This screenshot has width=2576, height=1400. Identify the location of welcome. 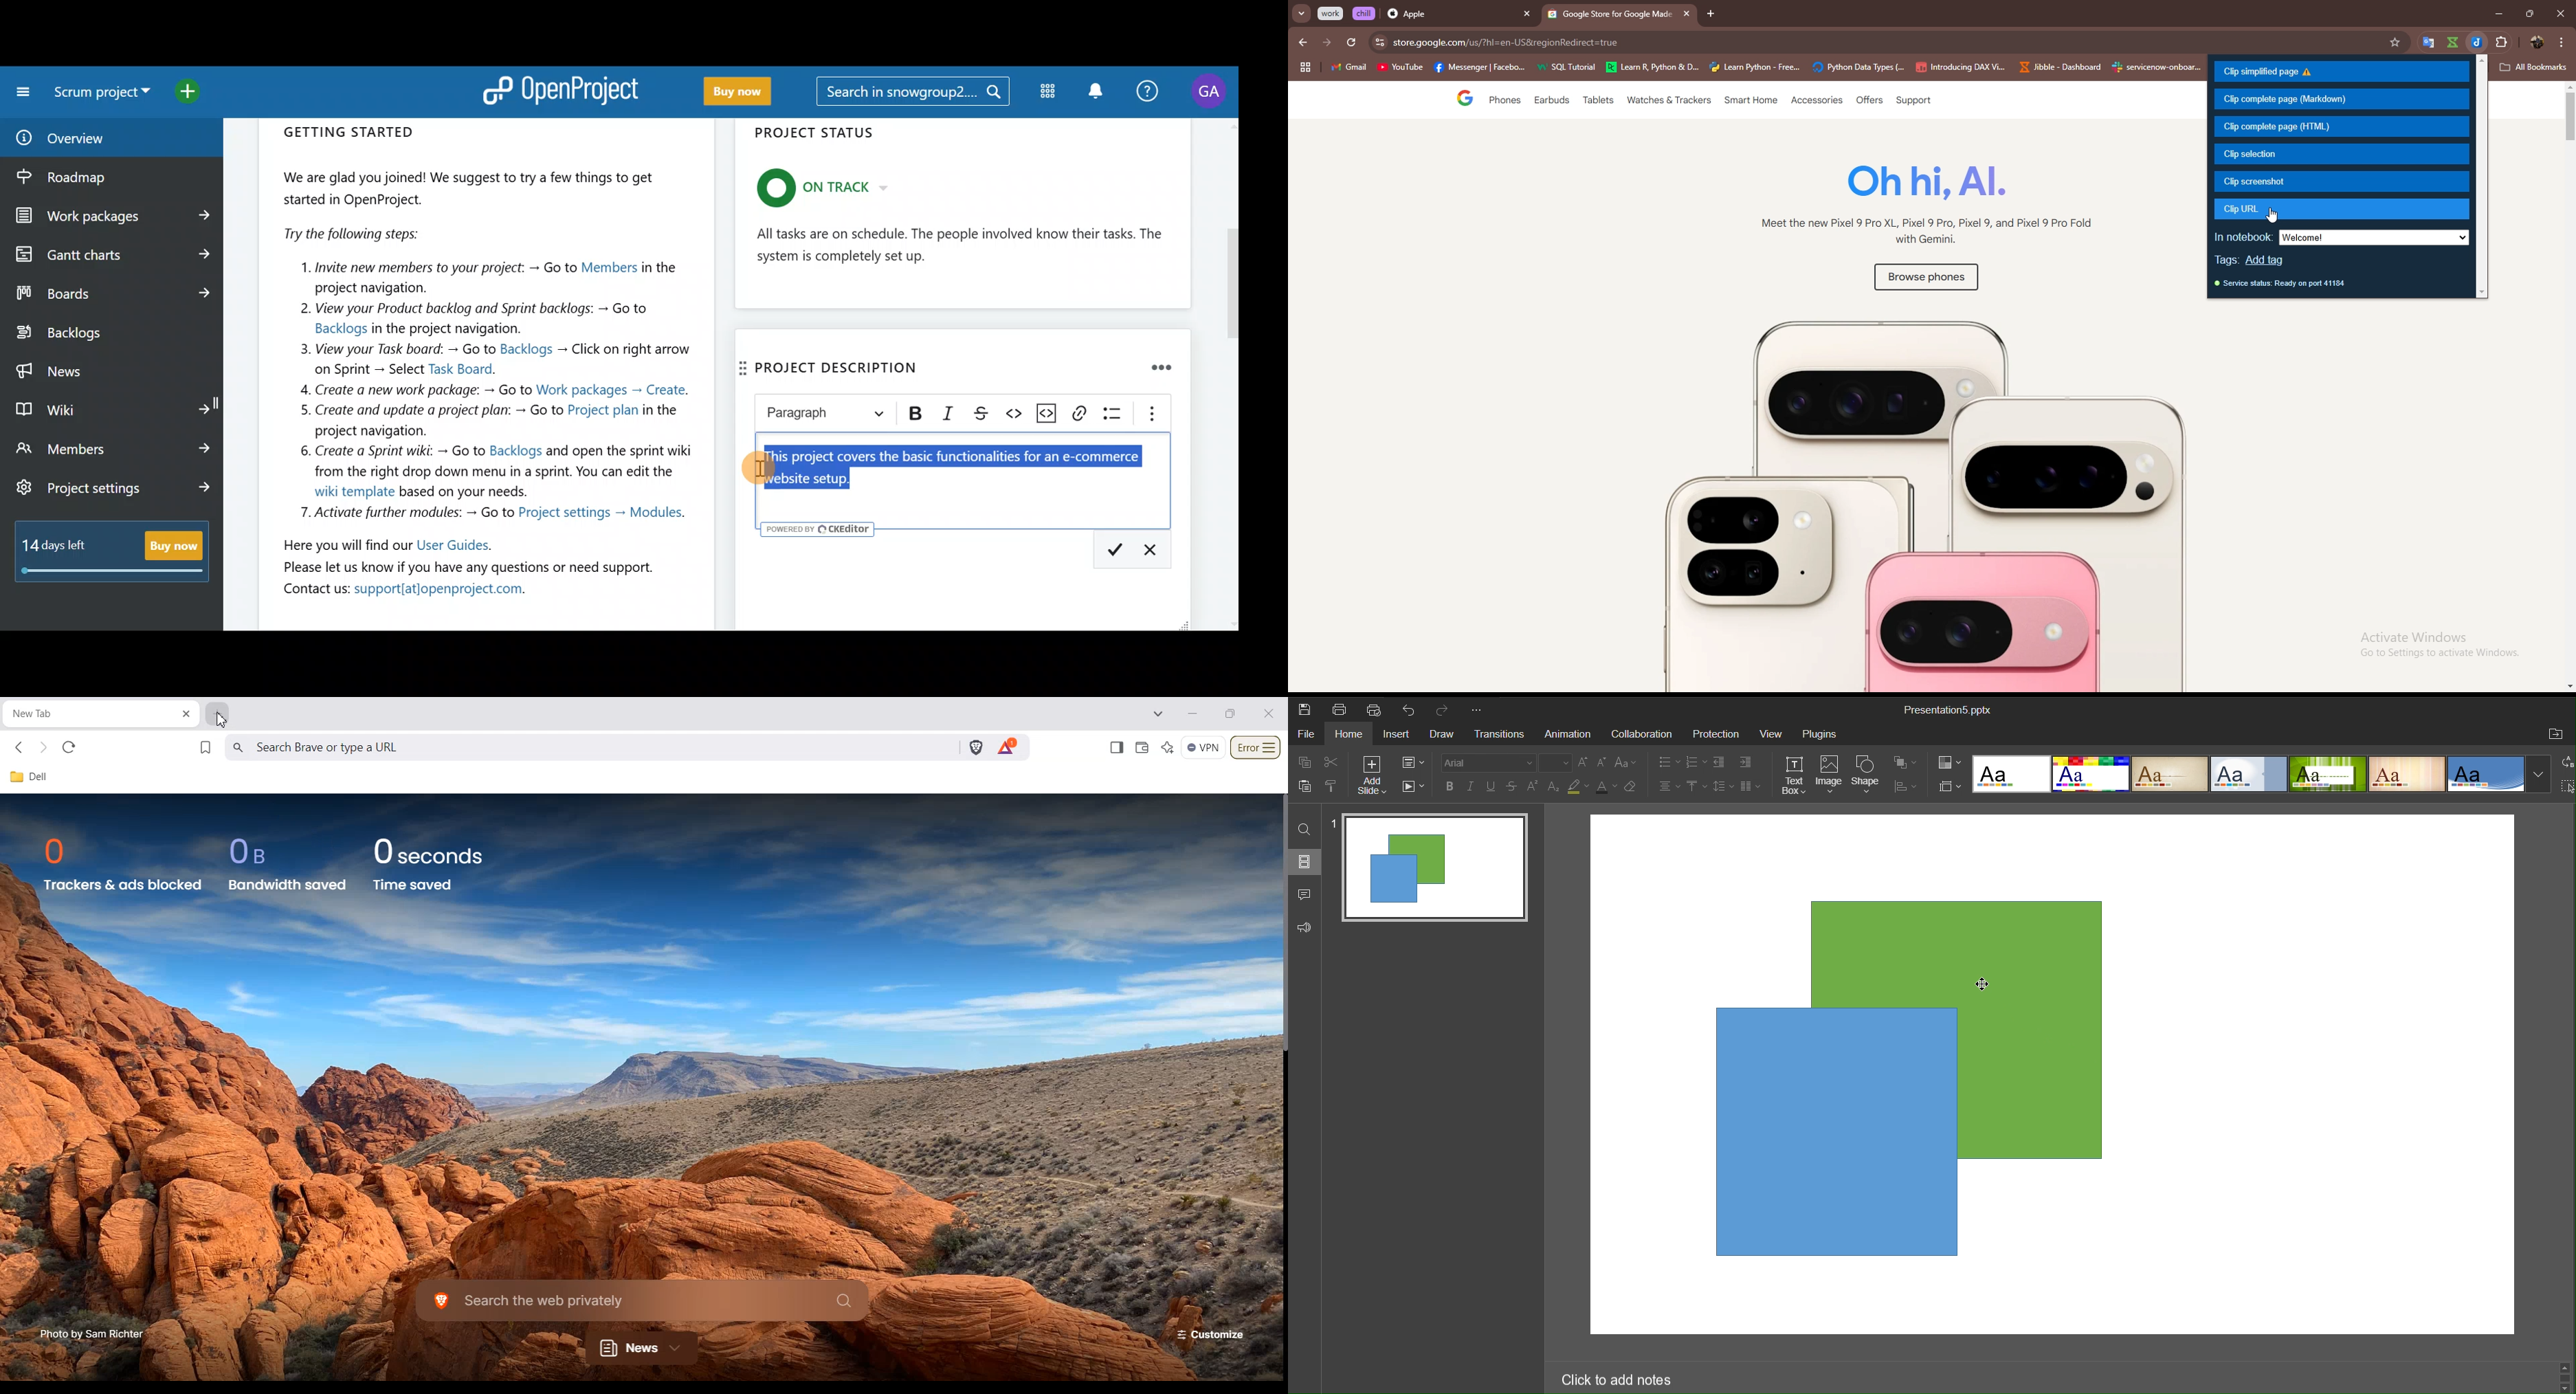
(2377, 239).